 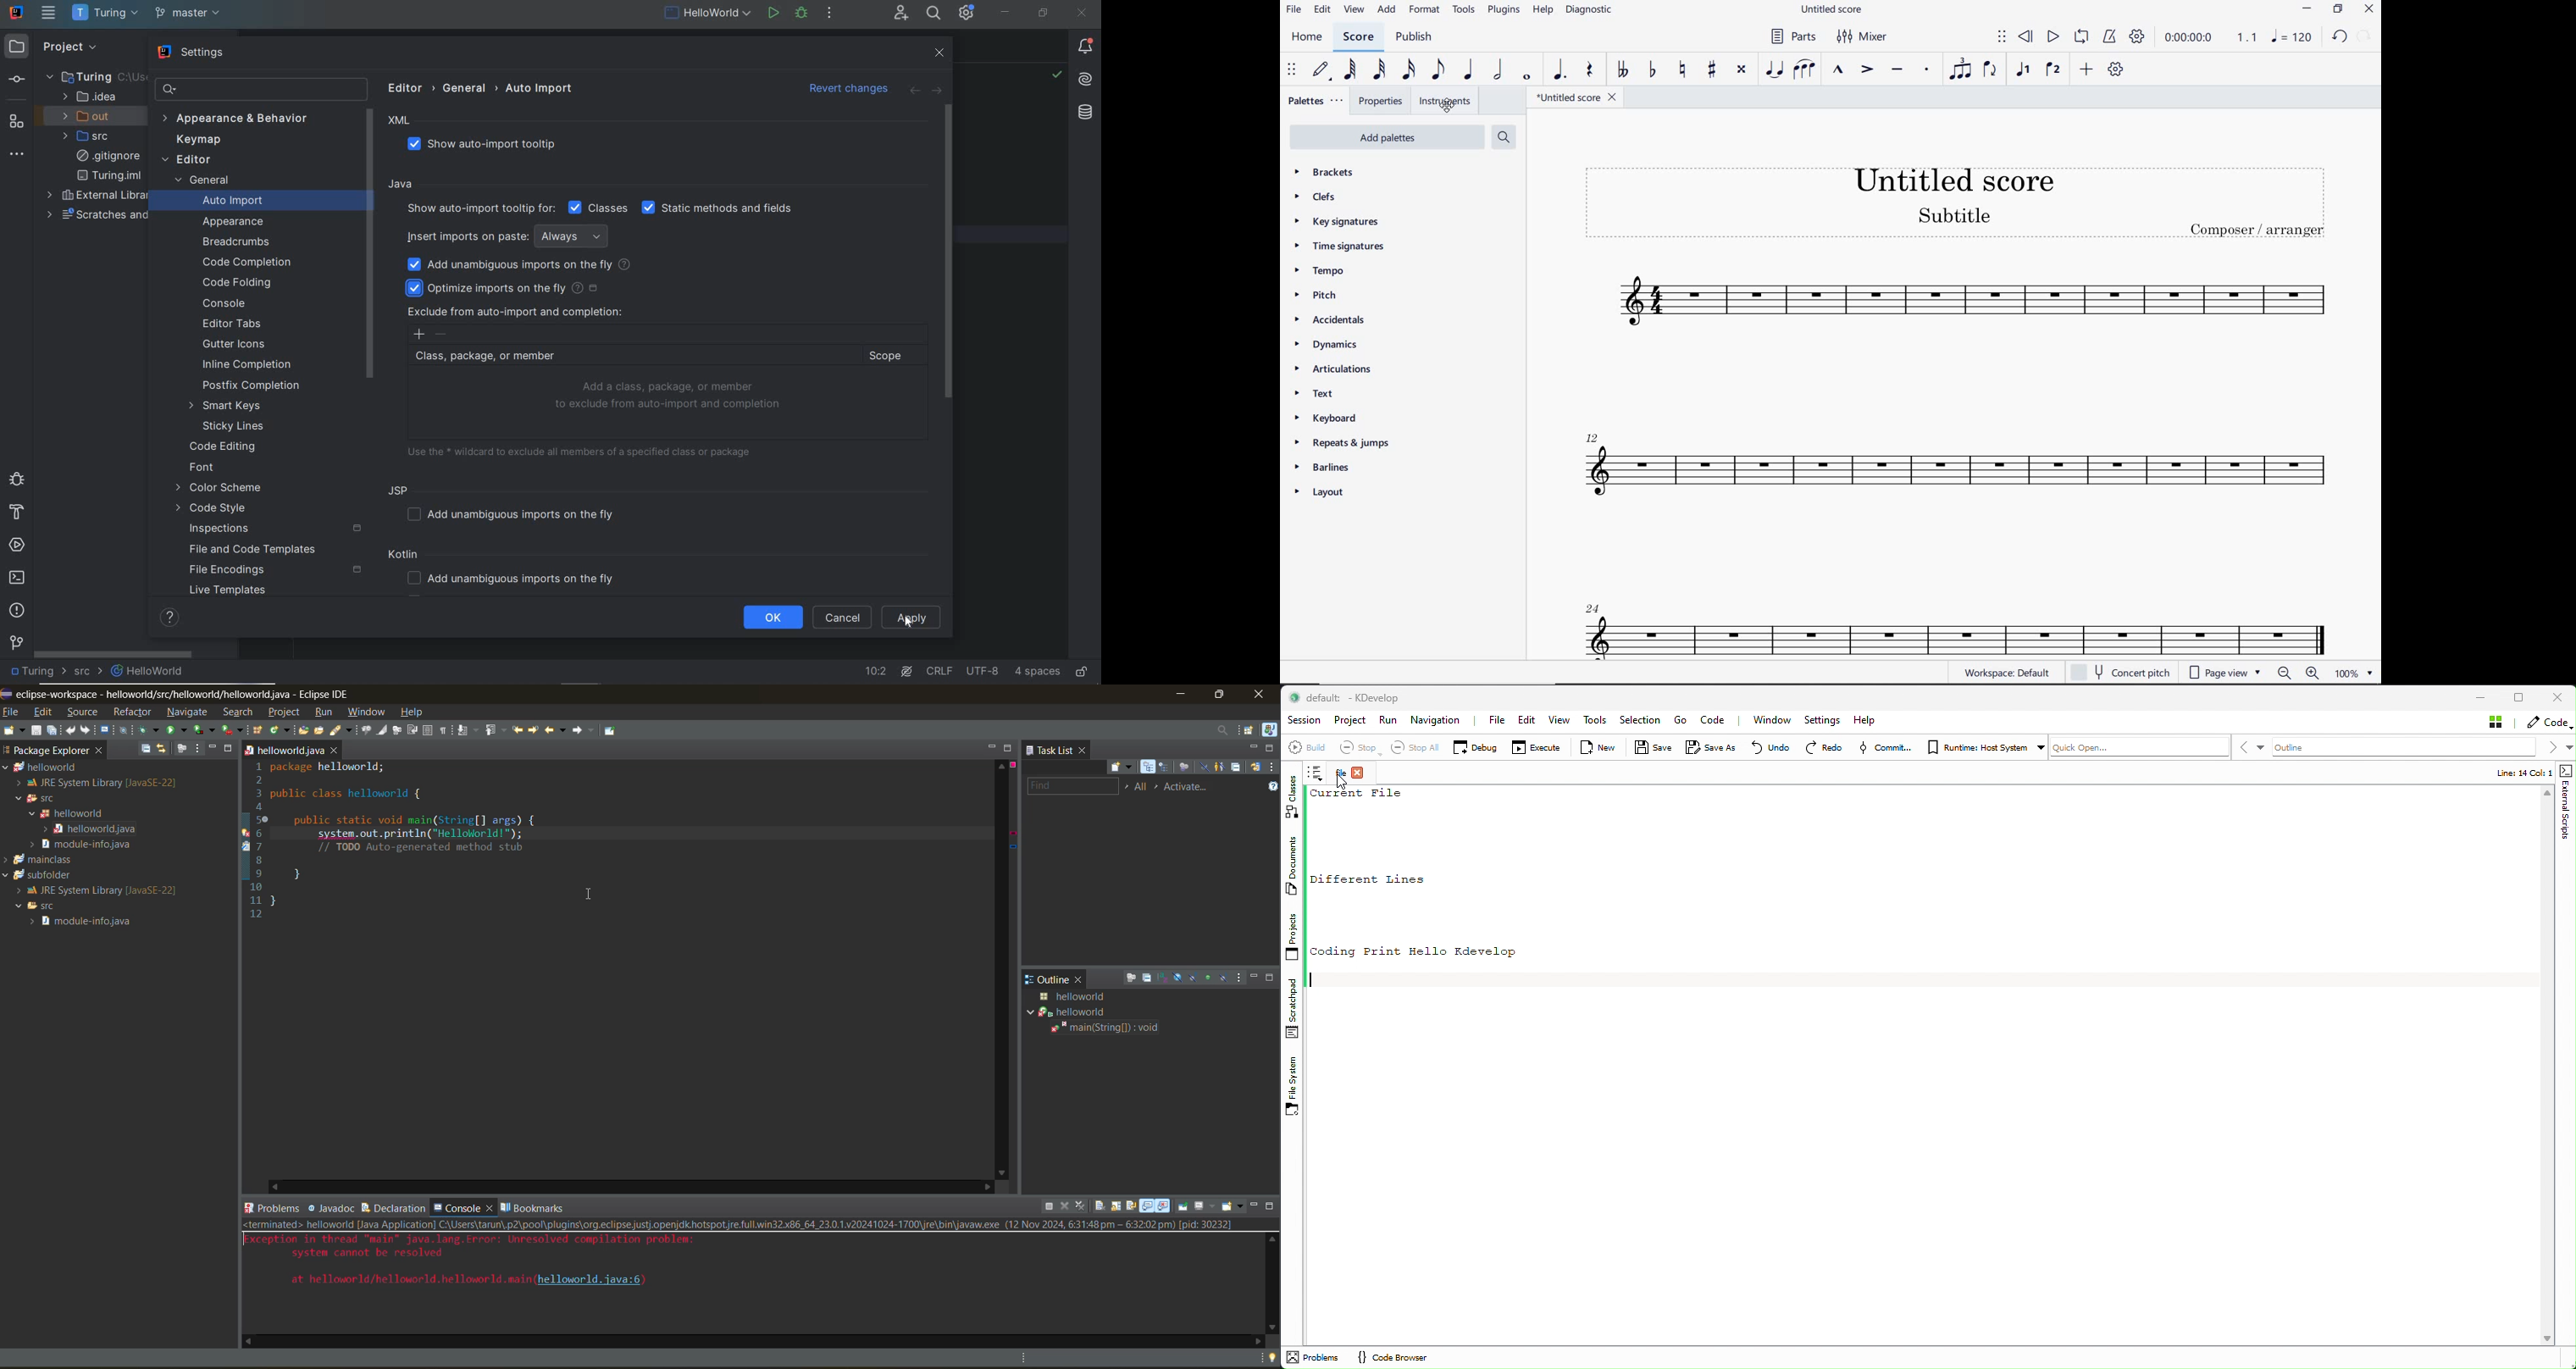 I want to click on run, so click(x=178, y=730).